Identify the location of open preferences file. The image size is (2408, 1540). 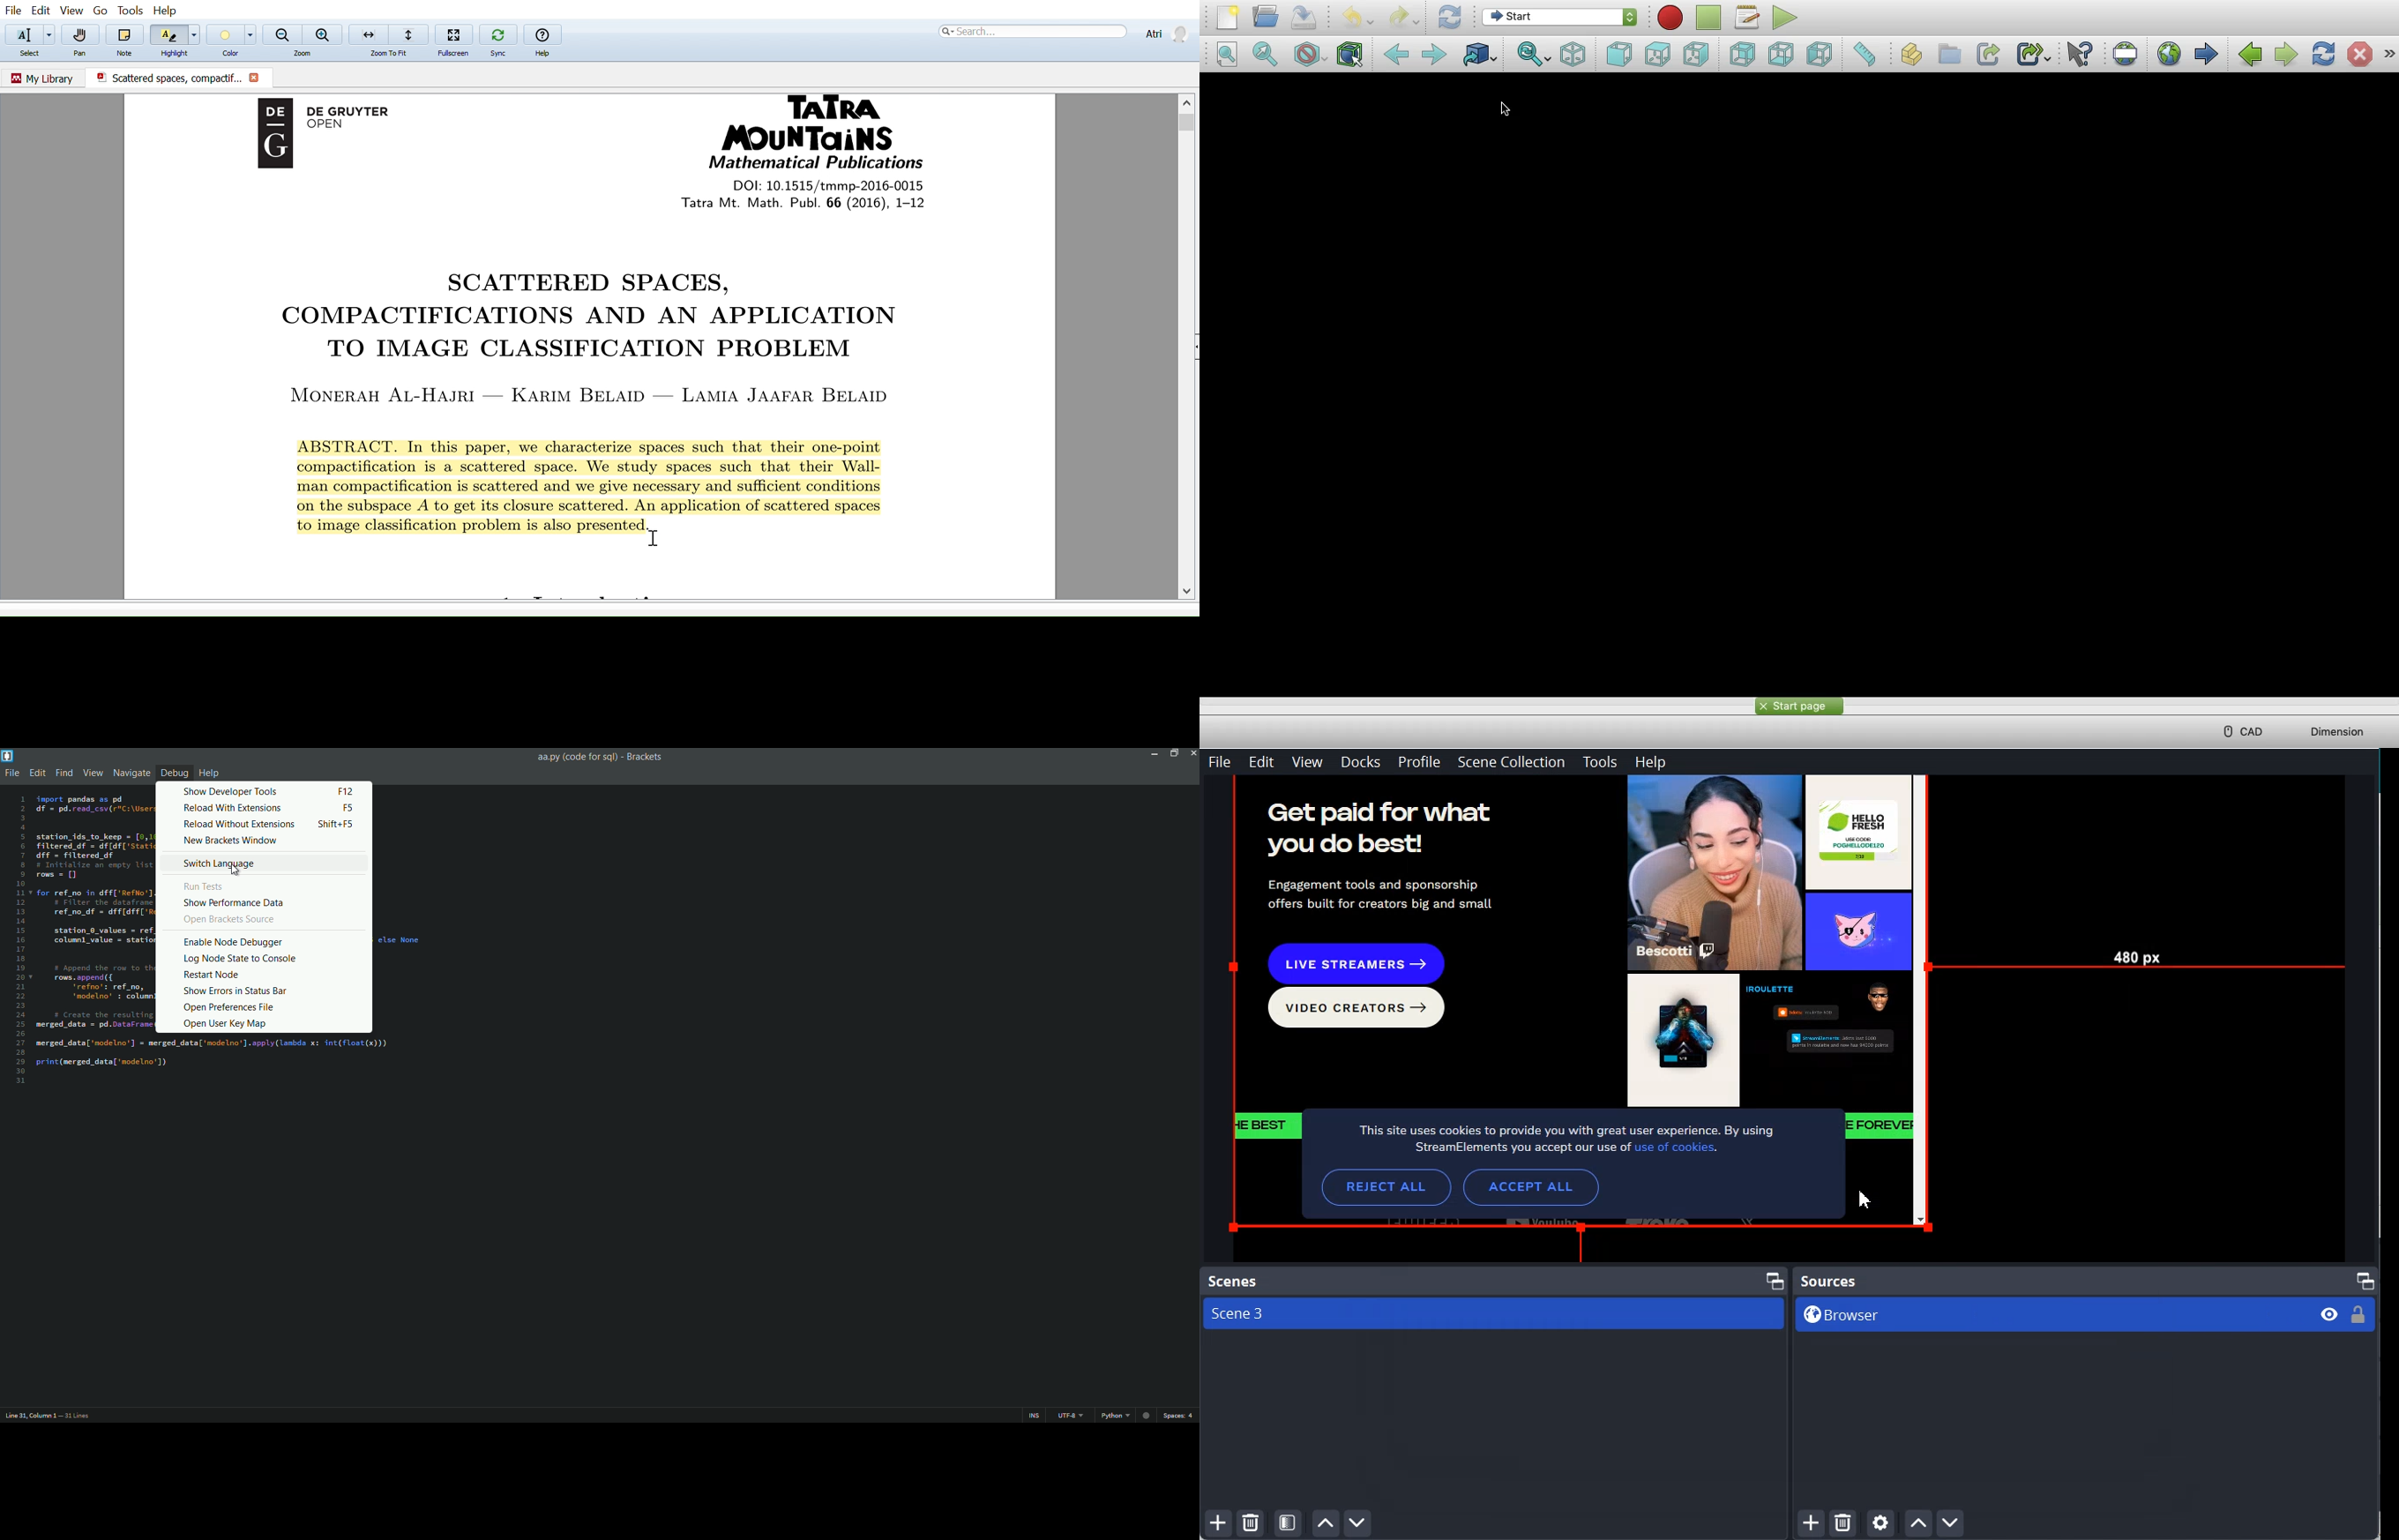
(227, 1007).